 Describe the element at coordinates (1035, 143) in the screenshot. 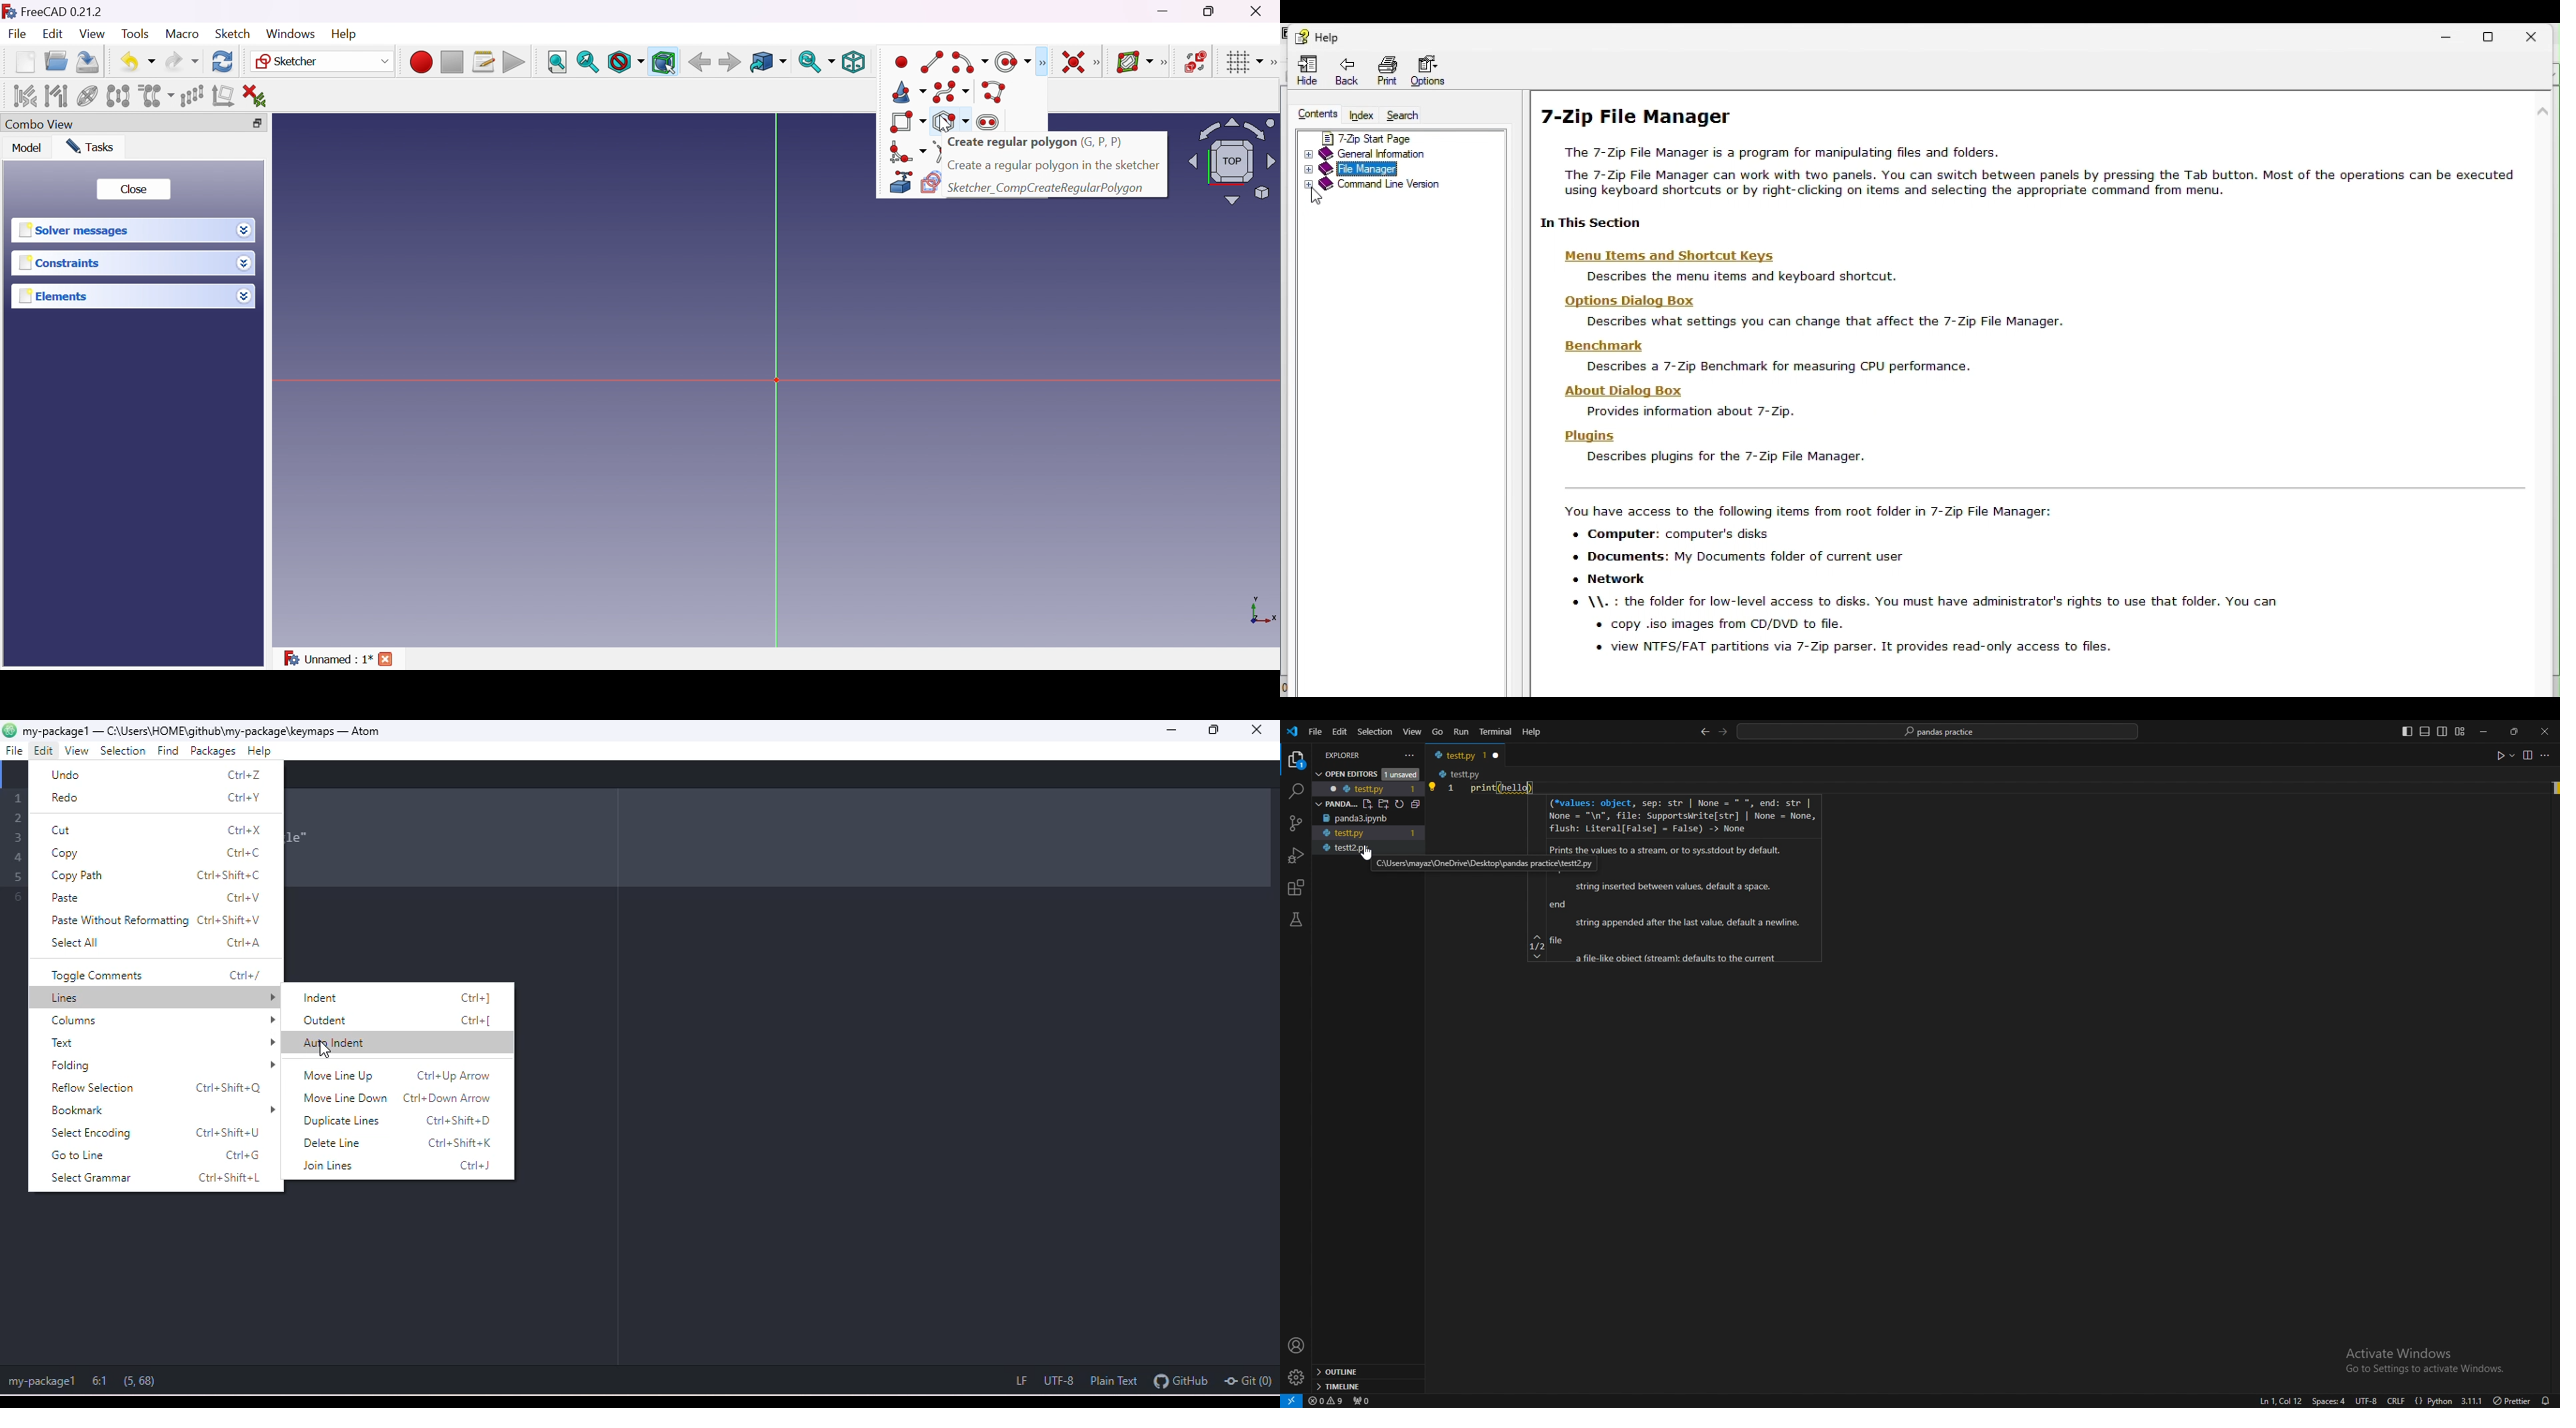

I see `Create regular polygon (G, P, P)` at that location.